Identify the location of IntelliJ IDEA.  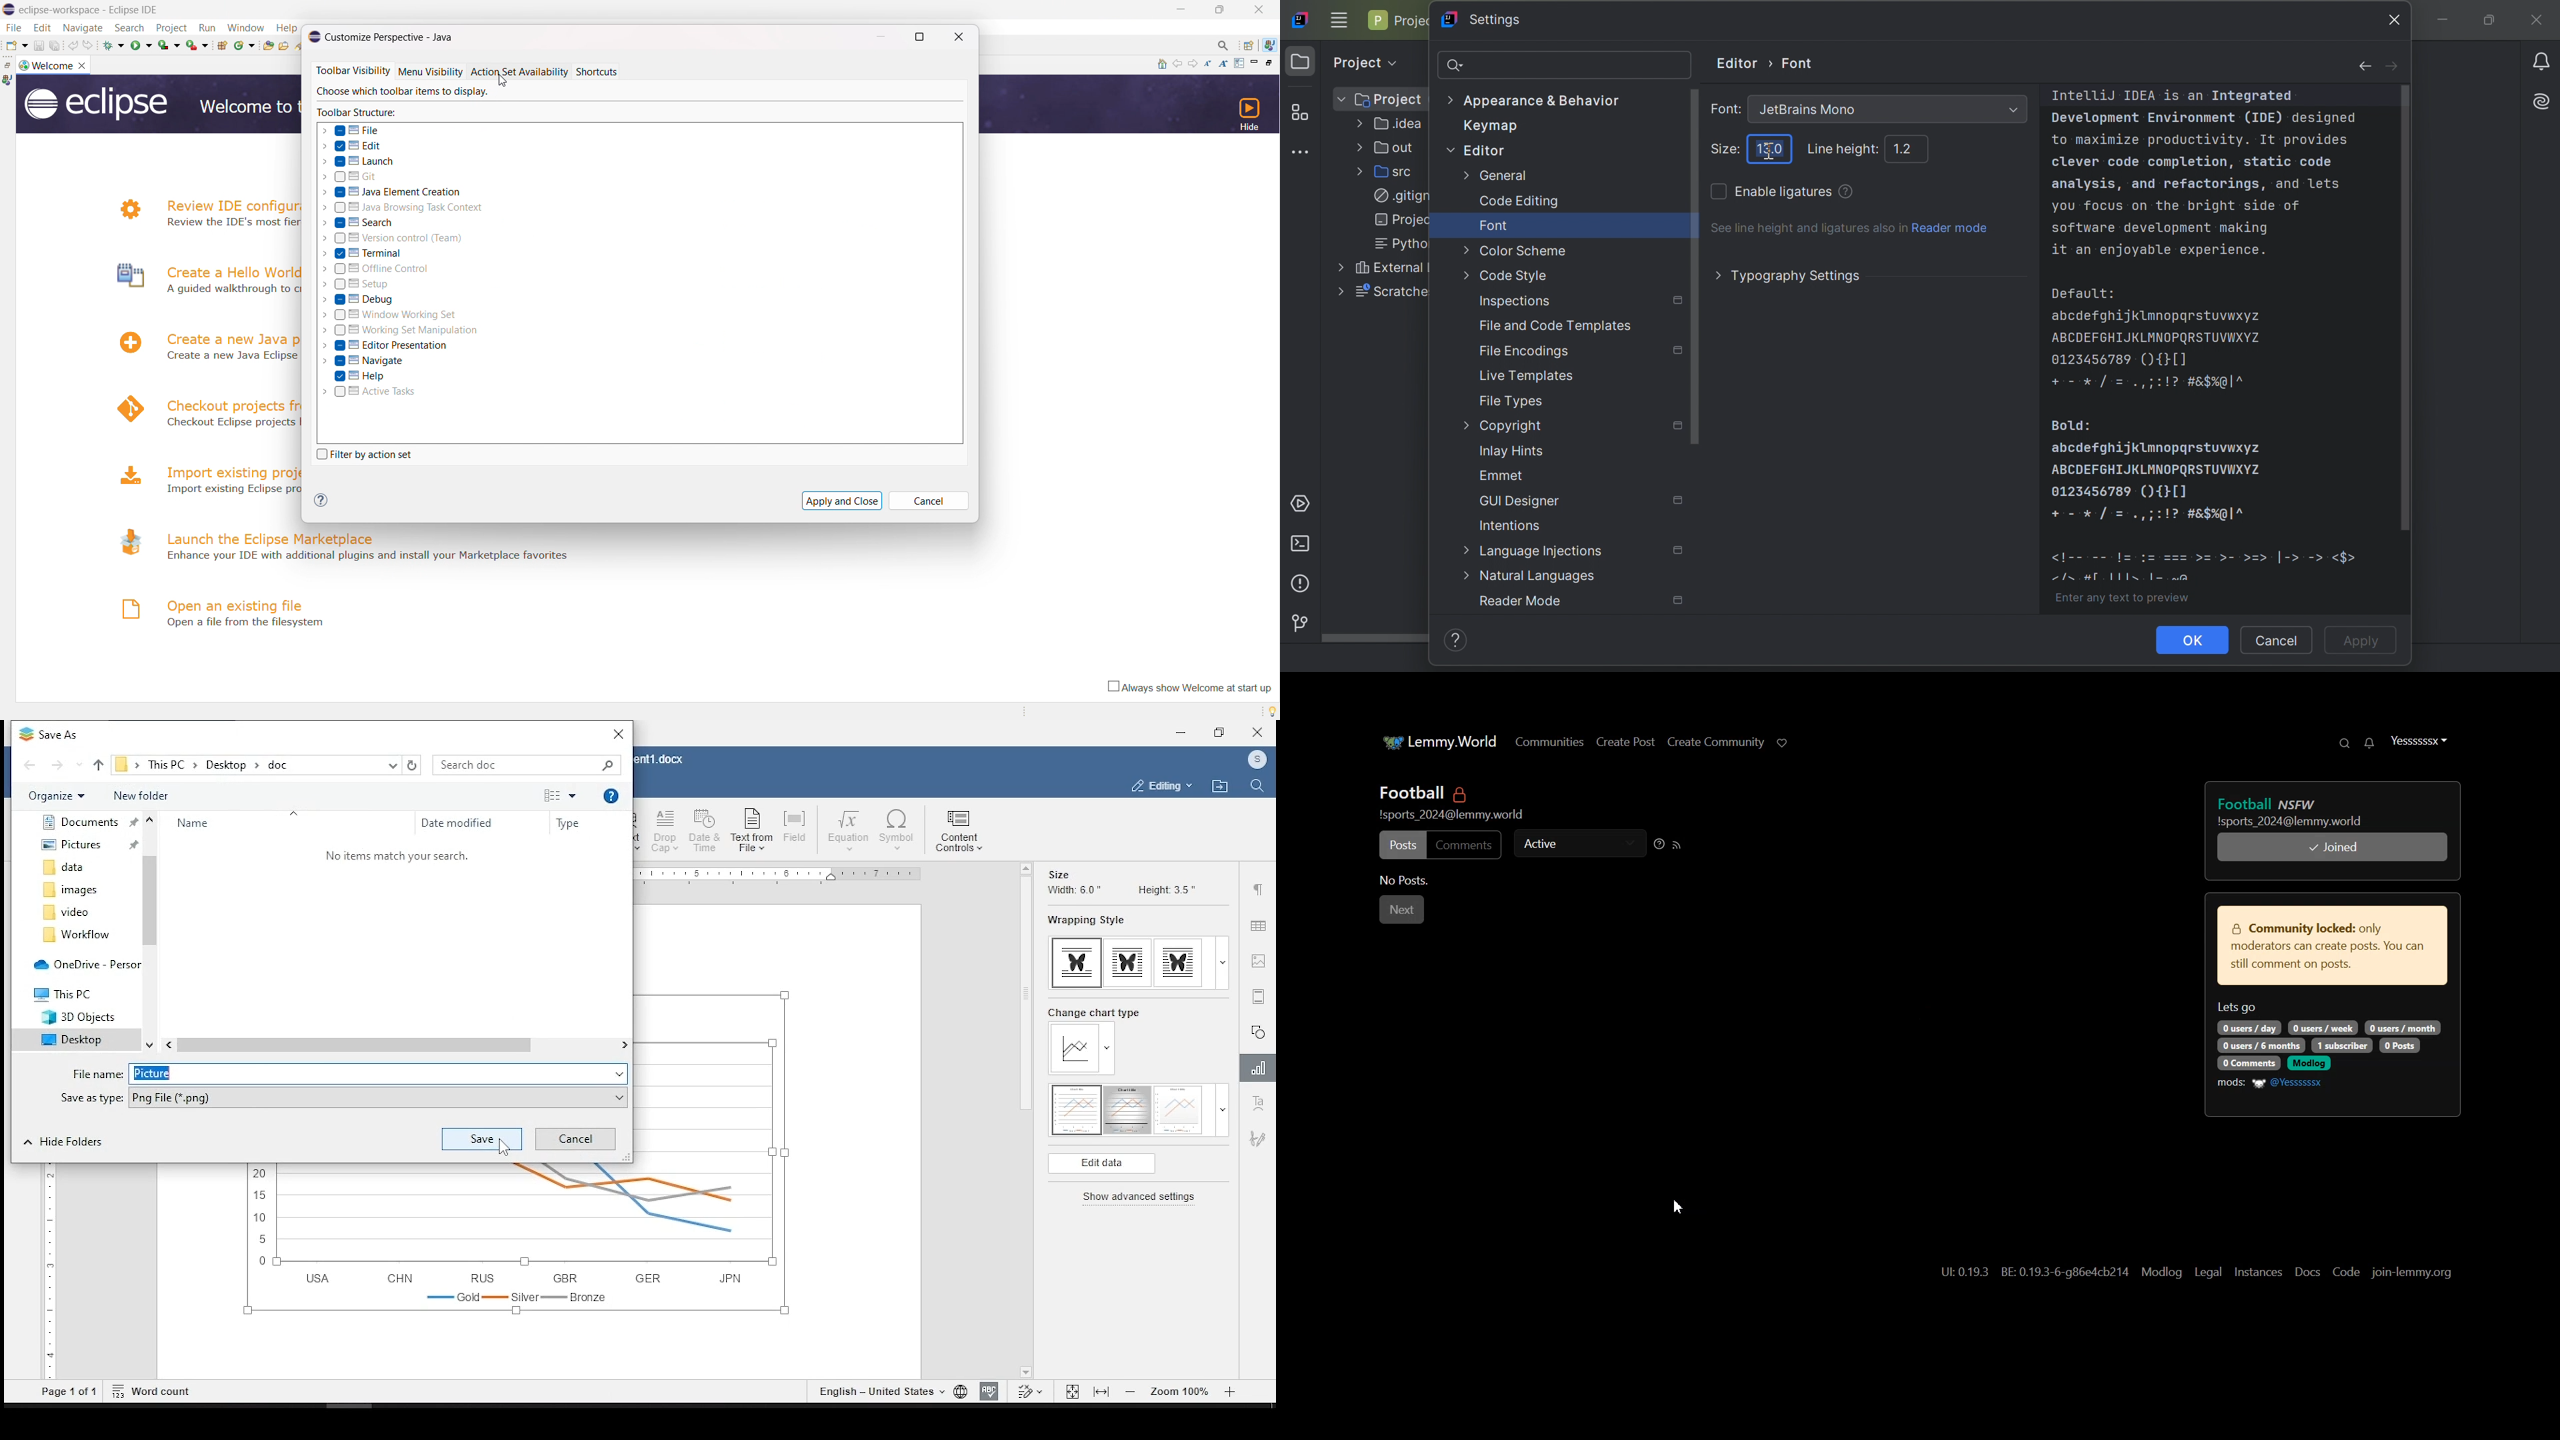
(2173, 96).